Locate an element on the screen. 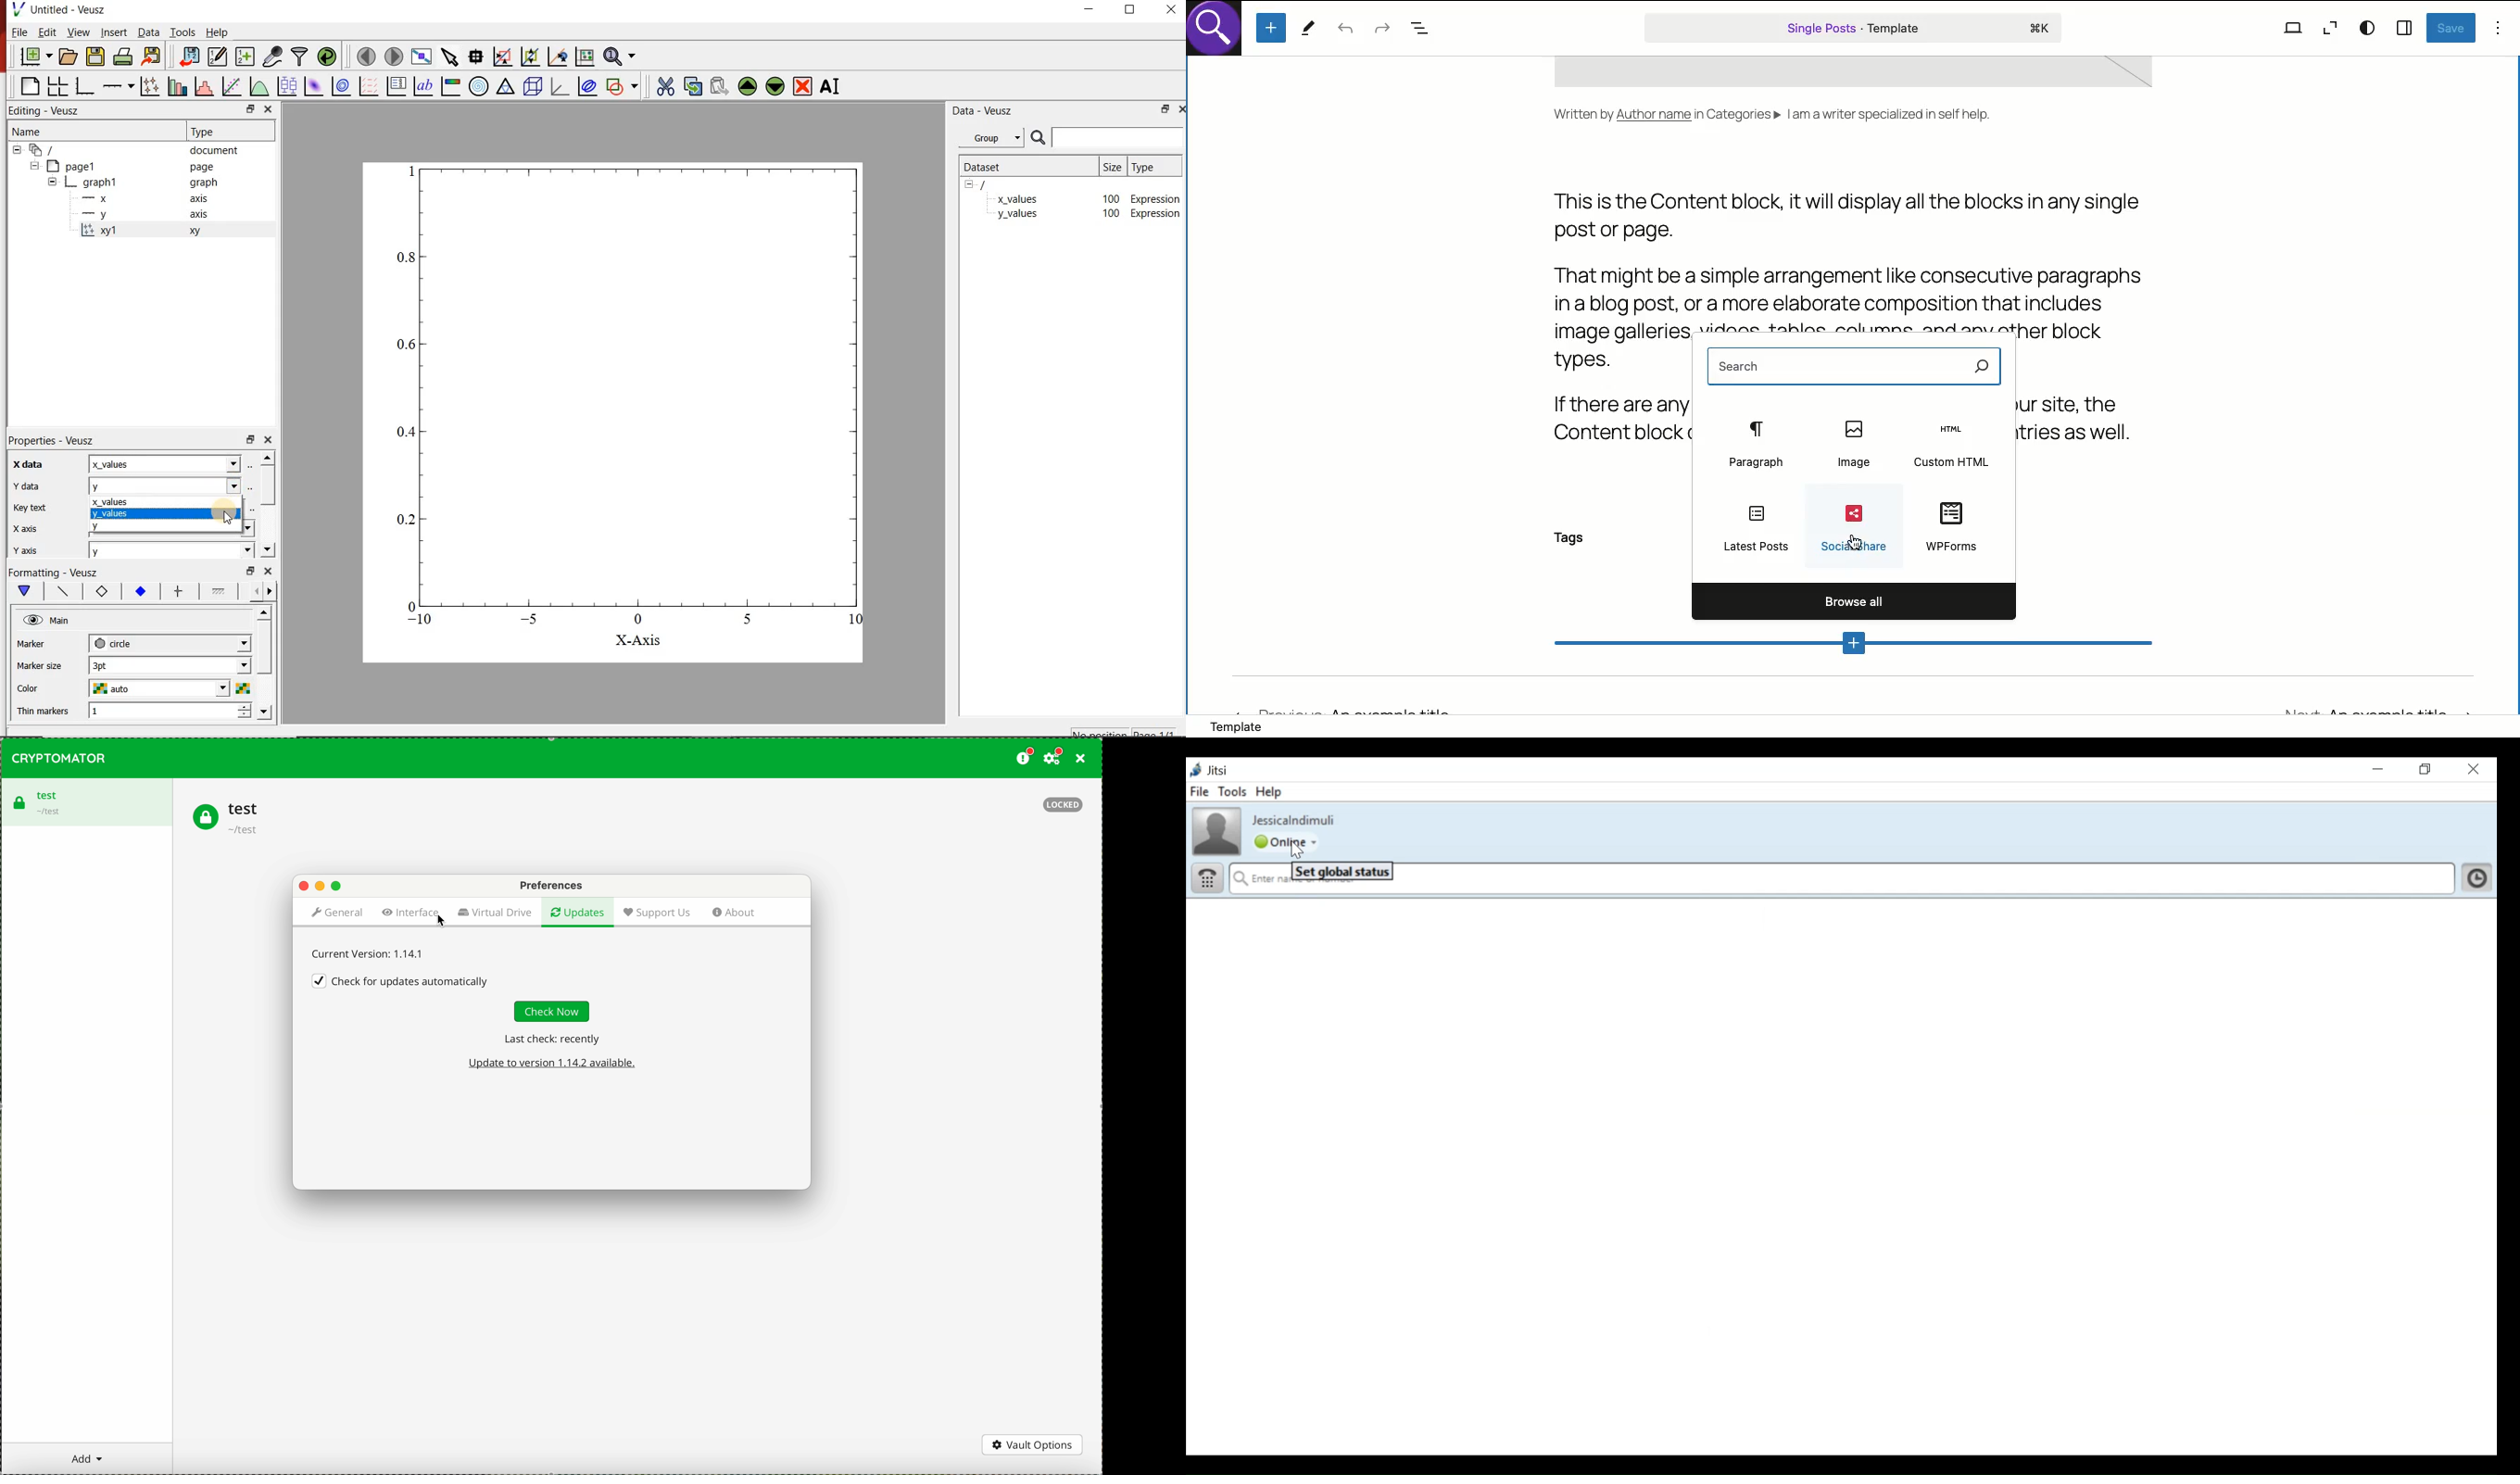 The image size is (2520, 1484). logo is located at coordinates (1219, 33).